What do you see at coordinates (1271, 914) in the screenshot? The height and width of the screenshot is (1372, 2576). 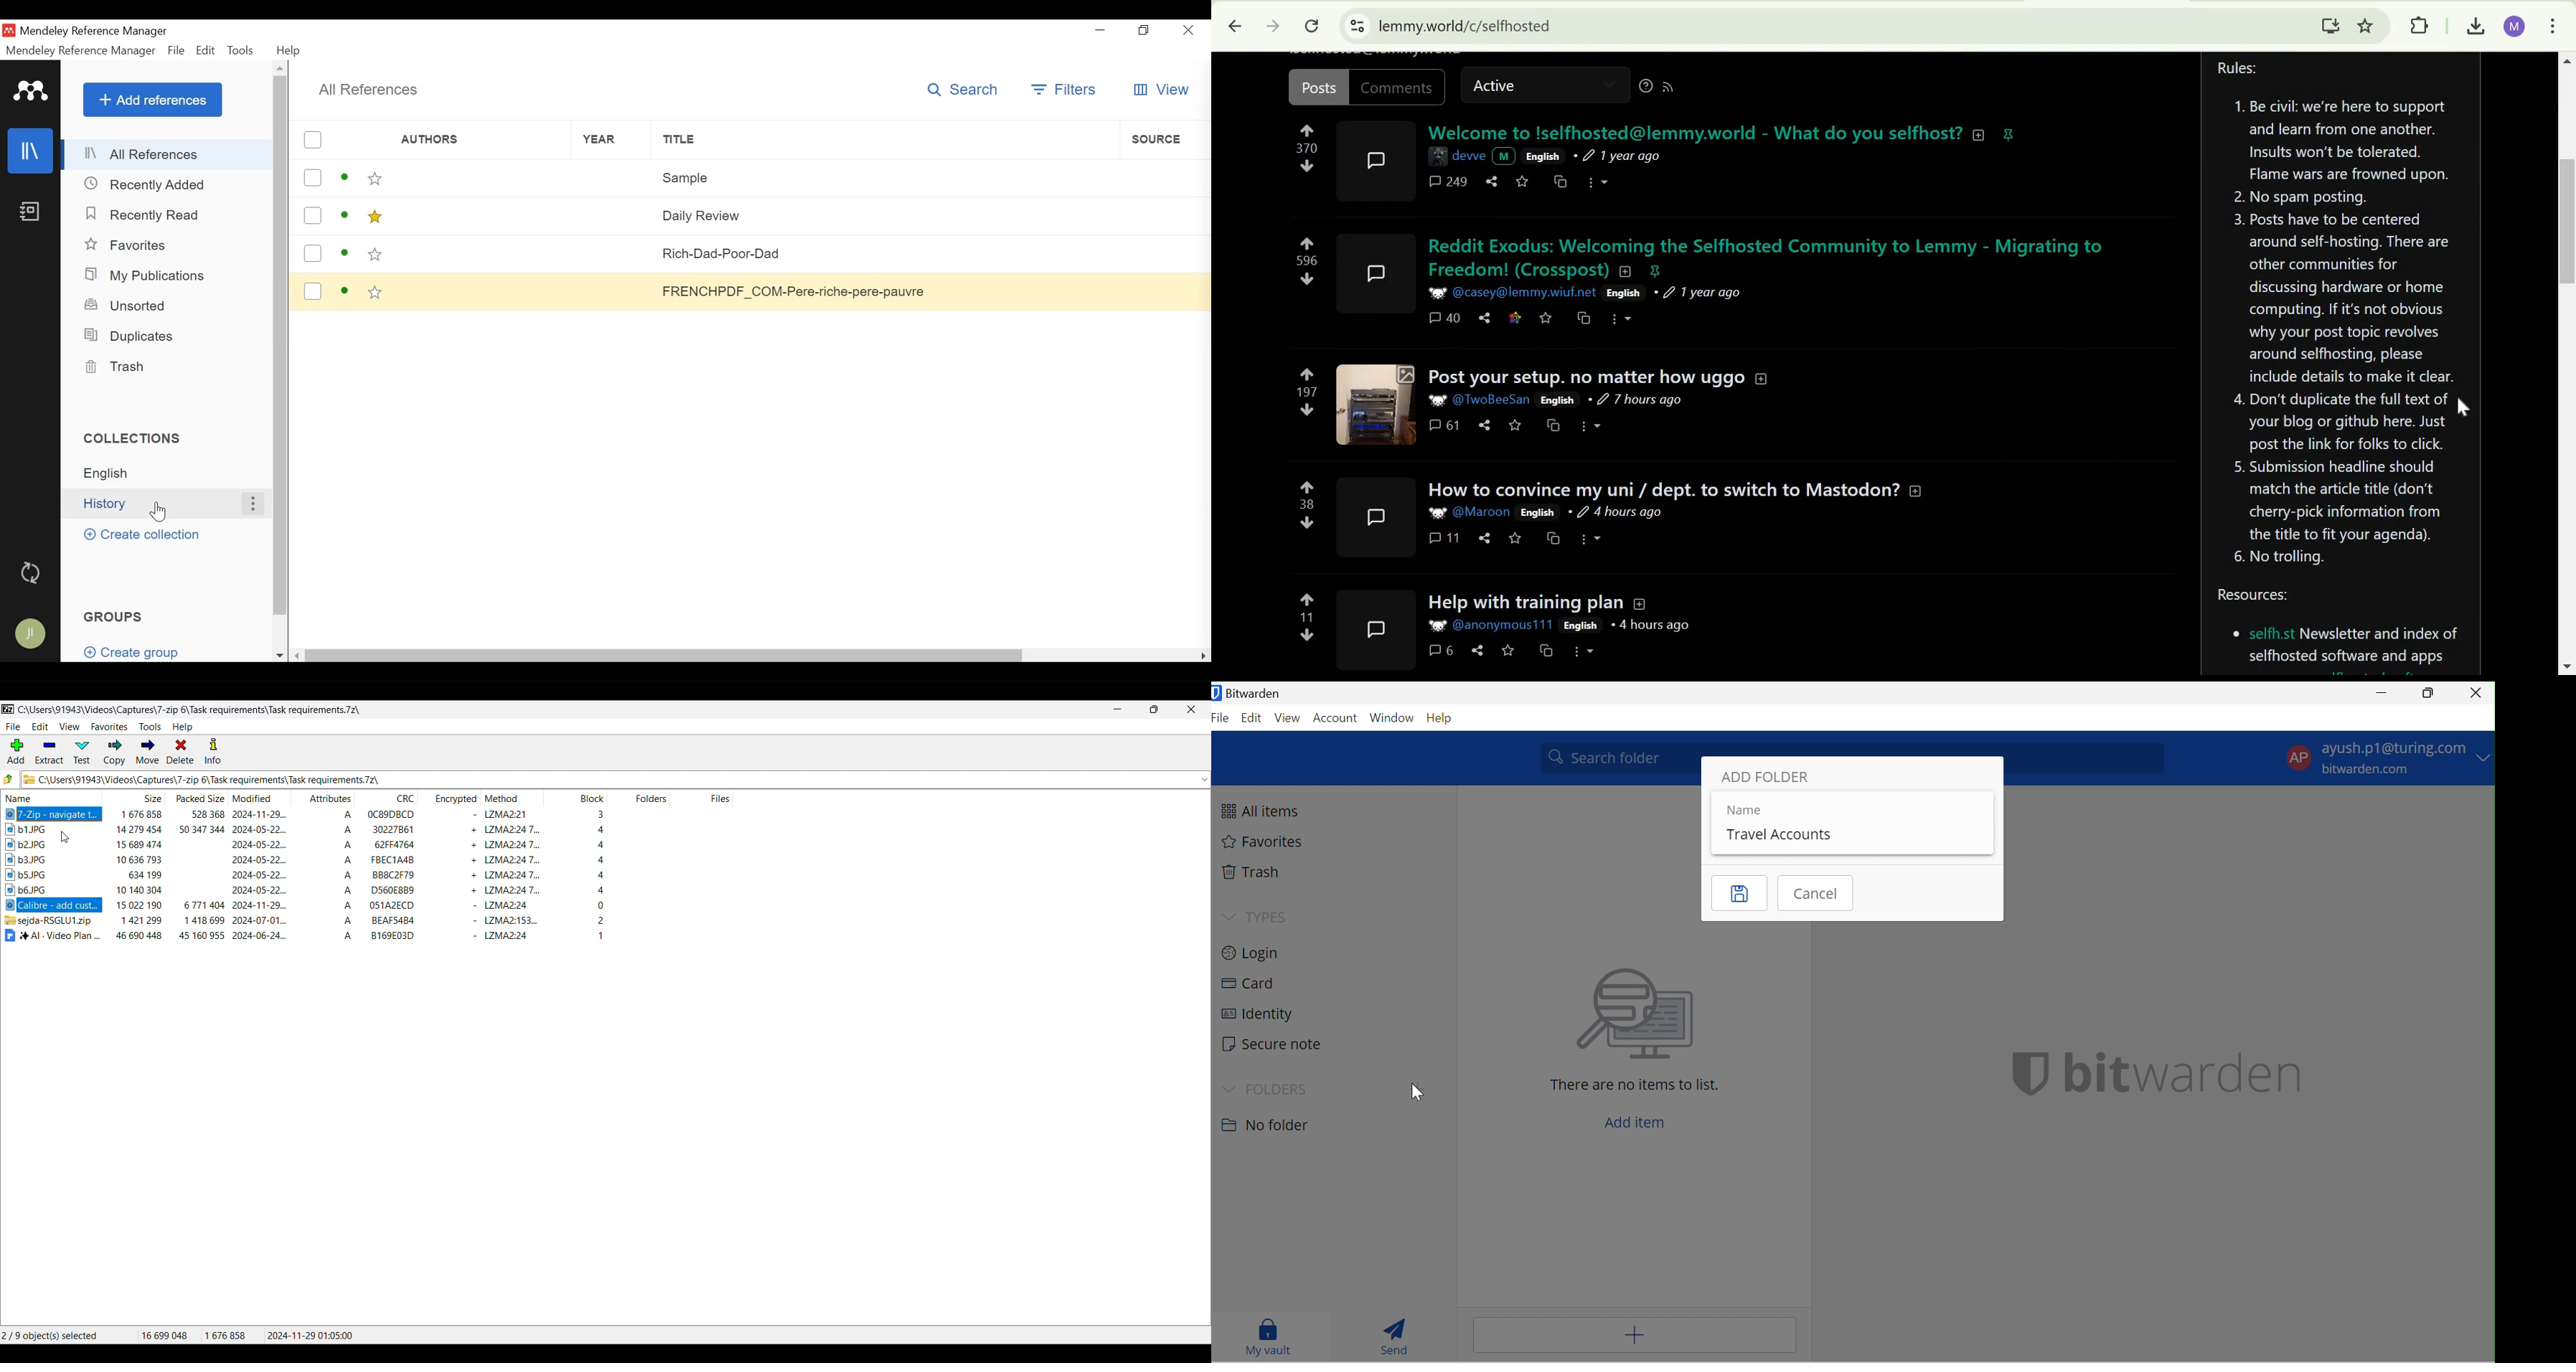 I see `TYPES` at bounding box center [1271, 914].